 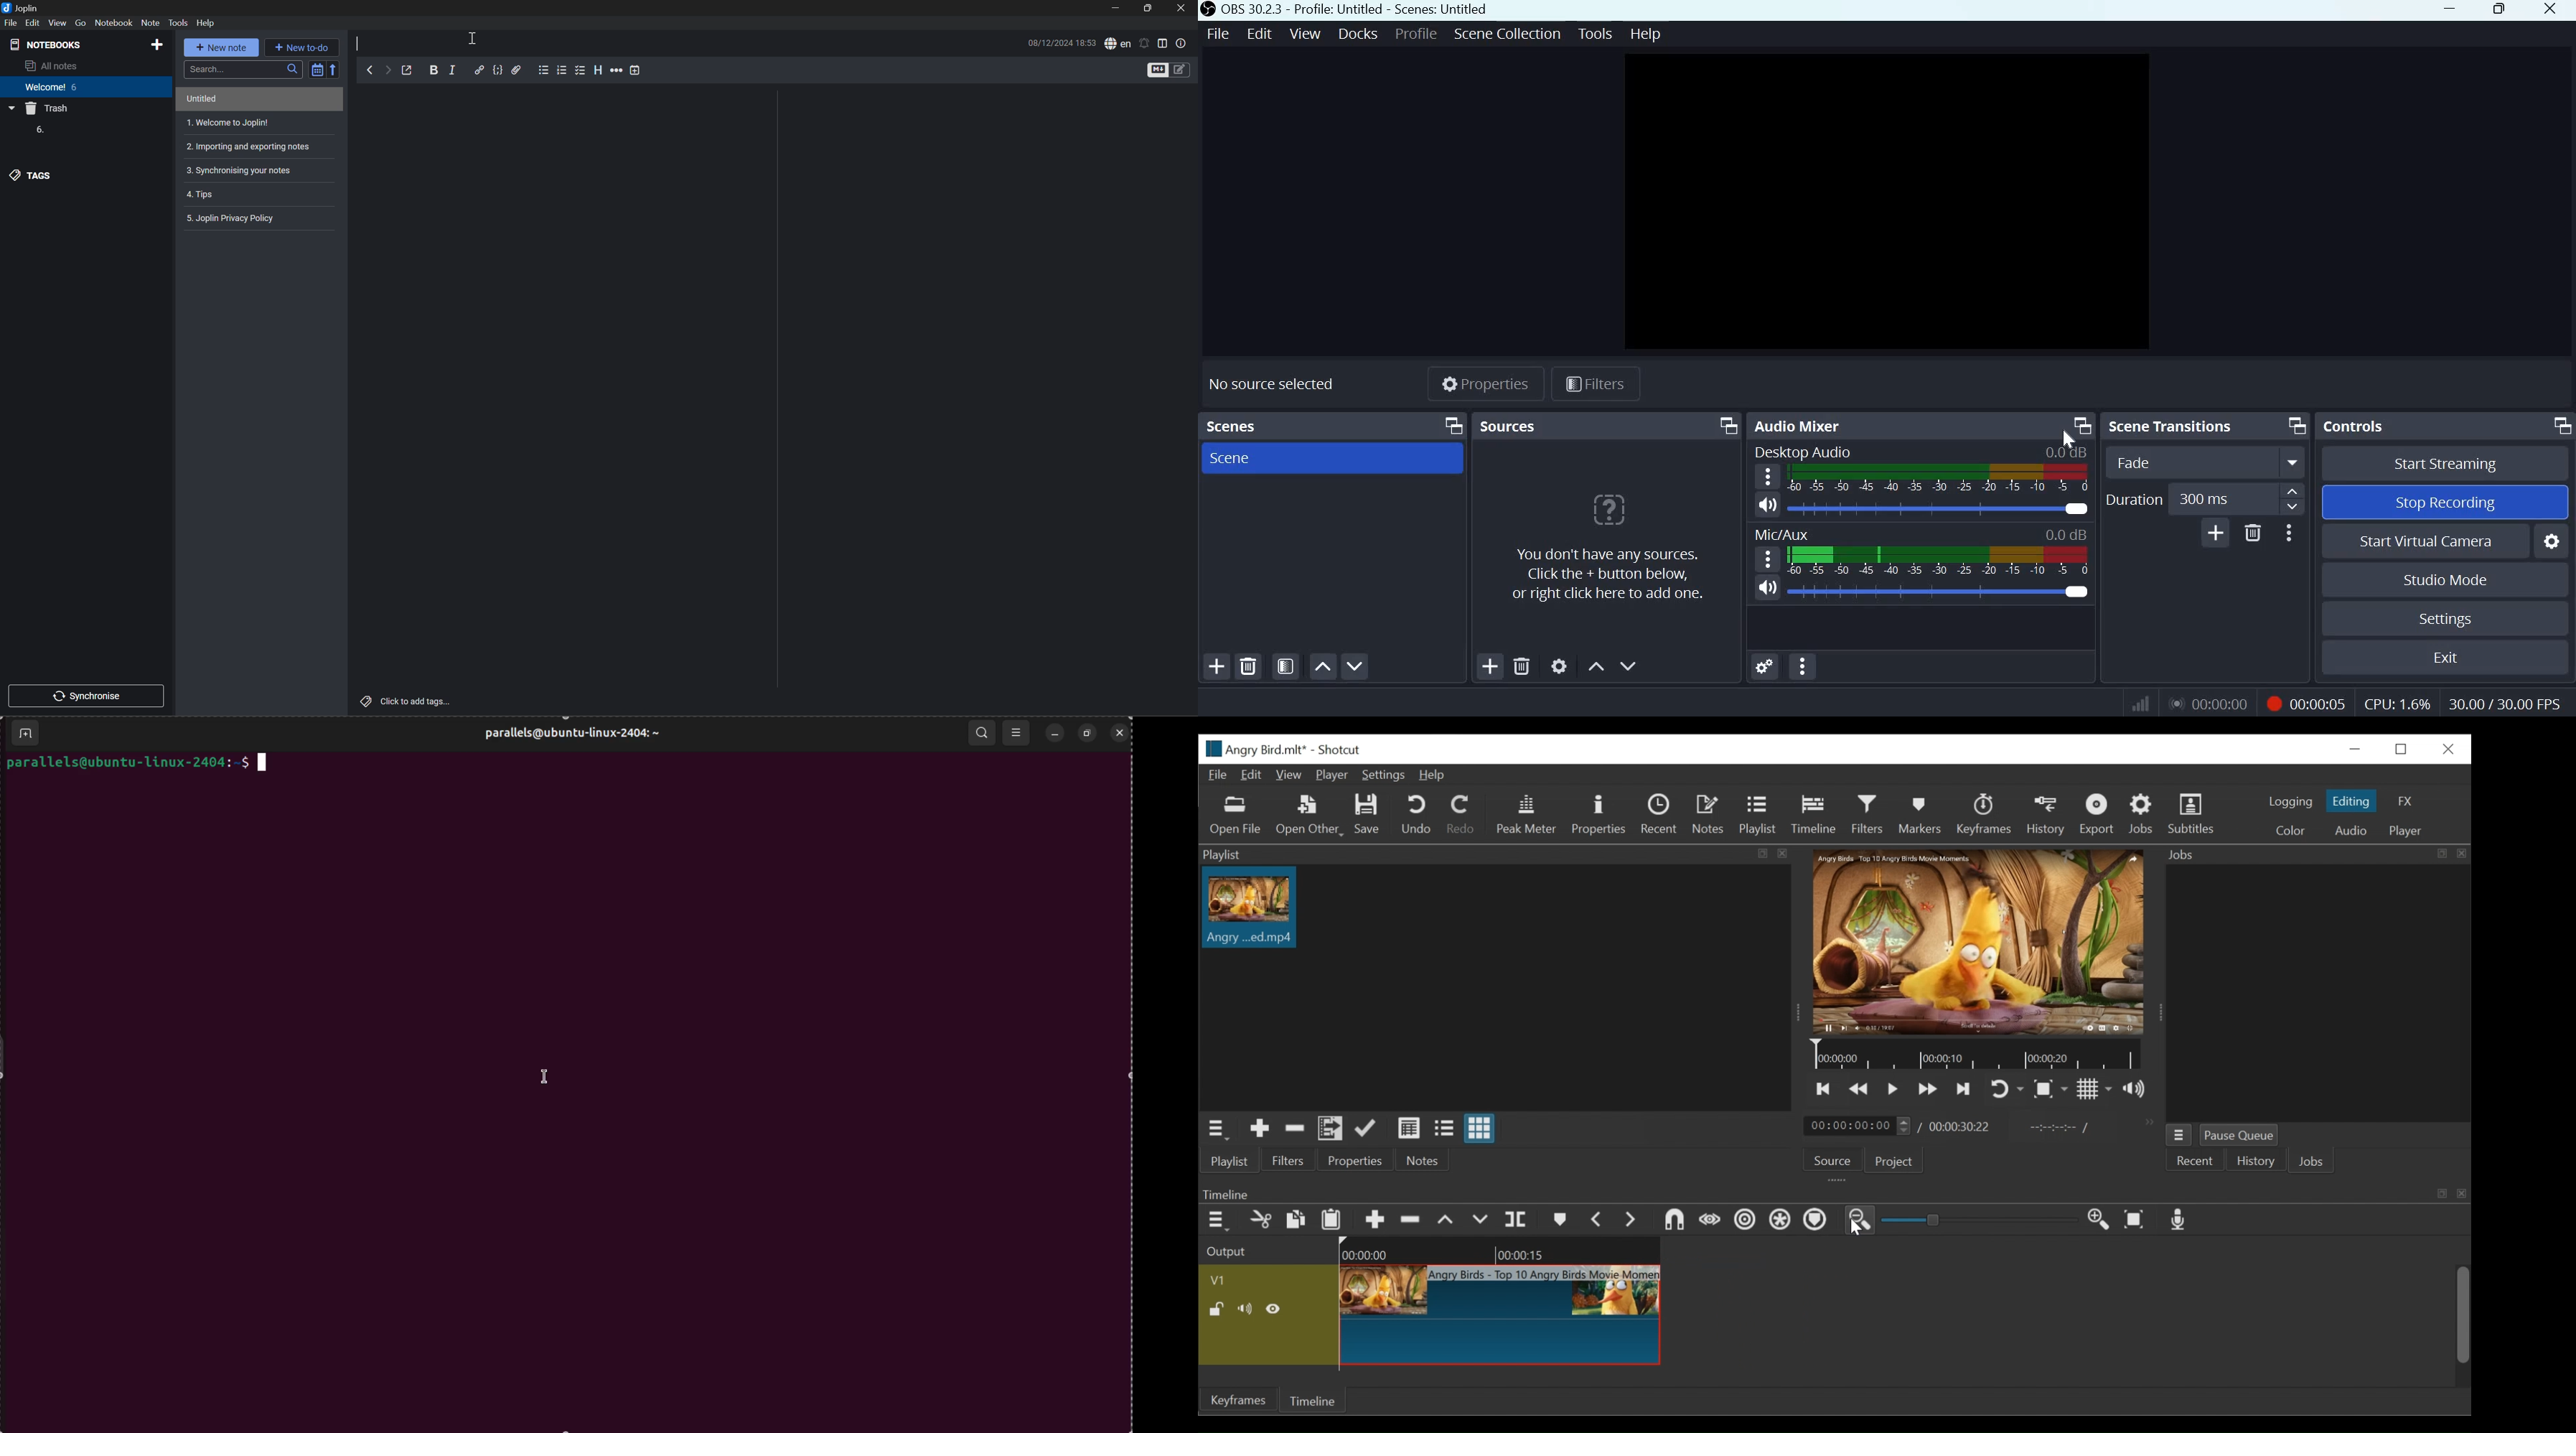 What do you see at coordinates (1245, 426) in the screenshot?
I see `Scenes` at bounding box center [1245, 426].